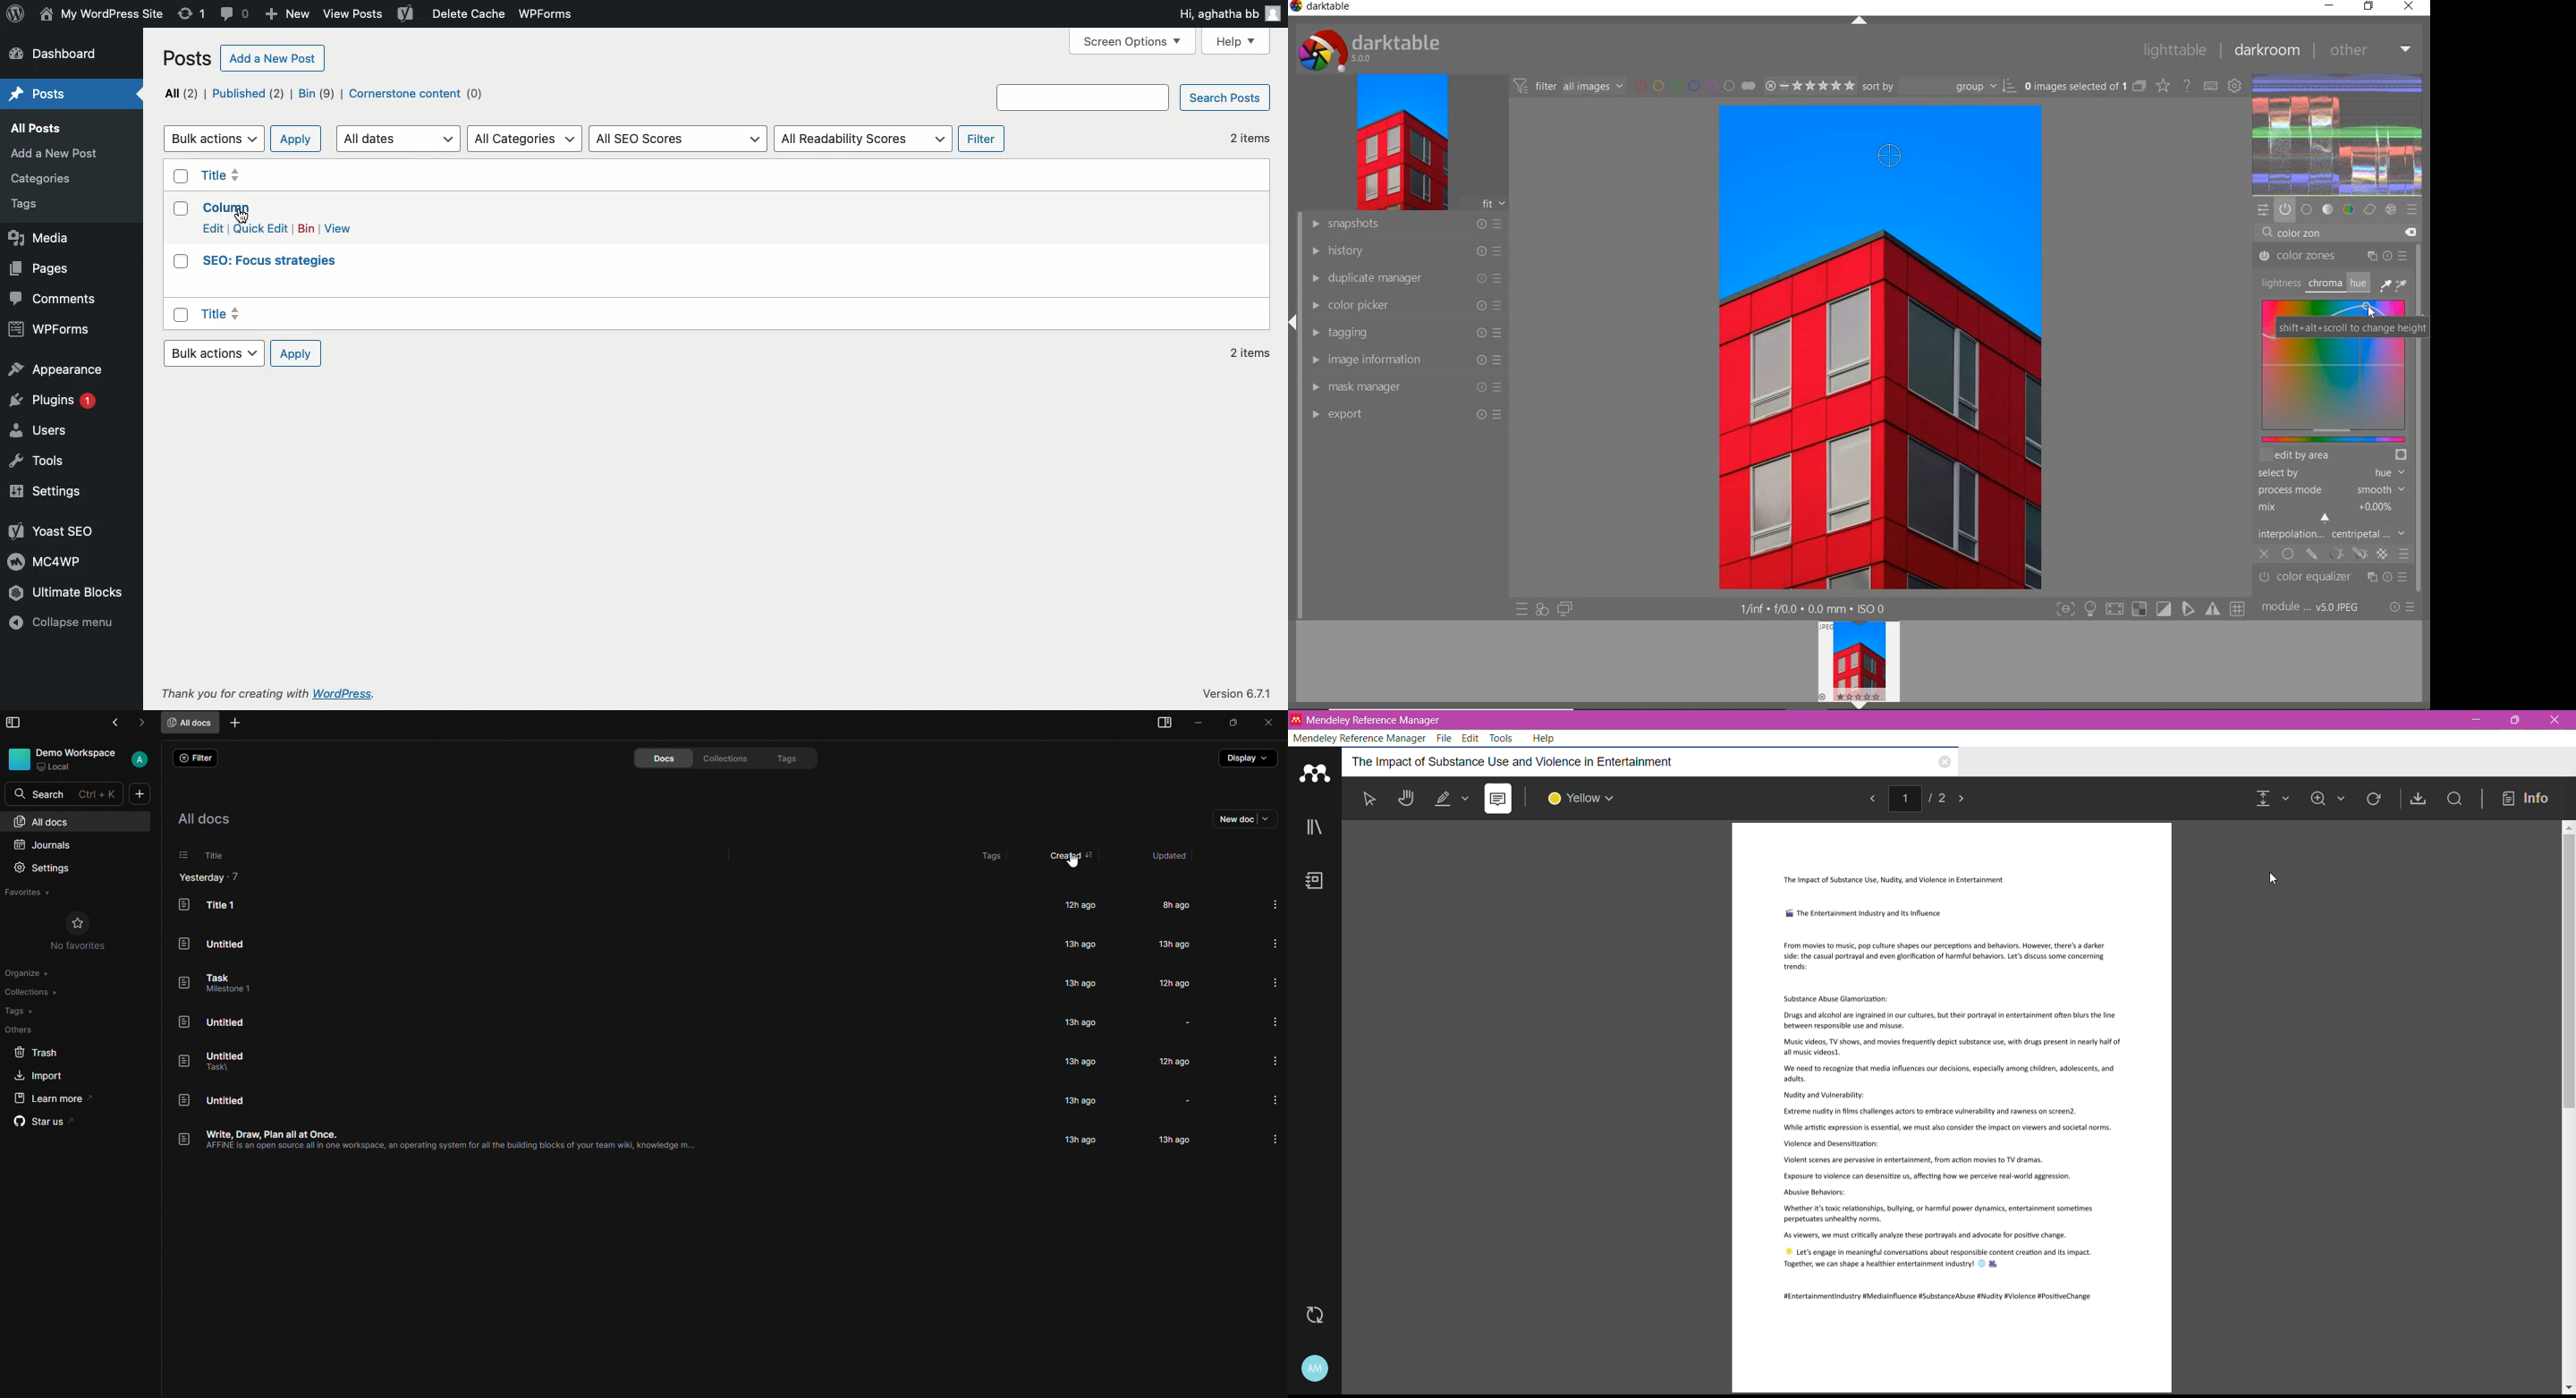 This screenshot has height=1400, width=2576. Describe the element at coordinates (1403, 252) in the screenshot. I see `history` at that location.